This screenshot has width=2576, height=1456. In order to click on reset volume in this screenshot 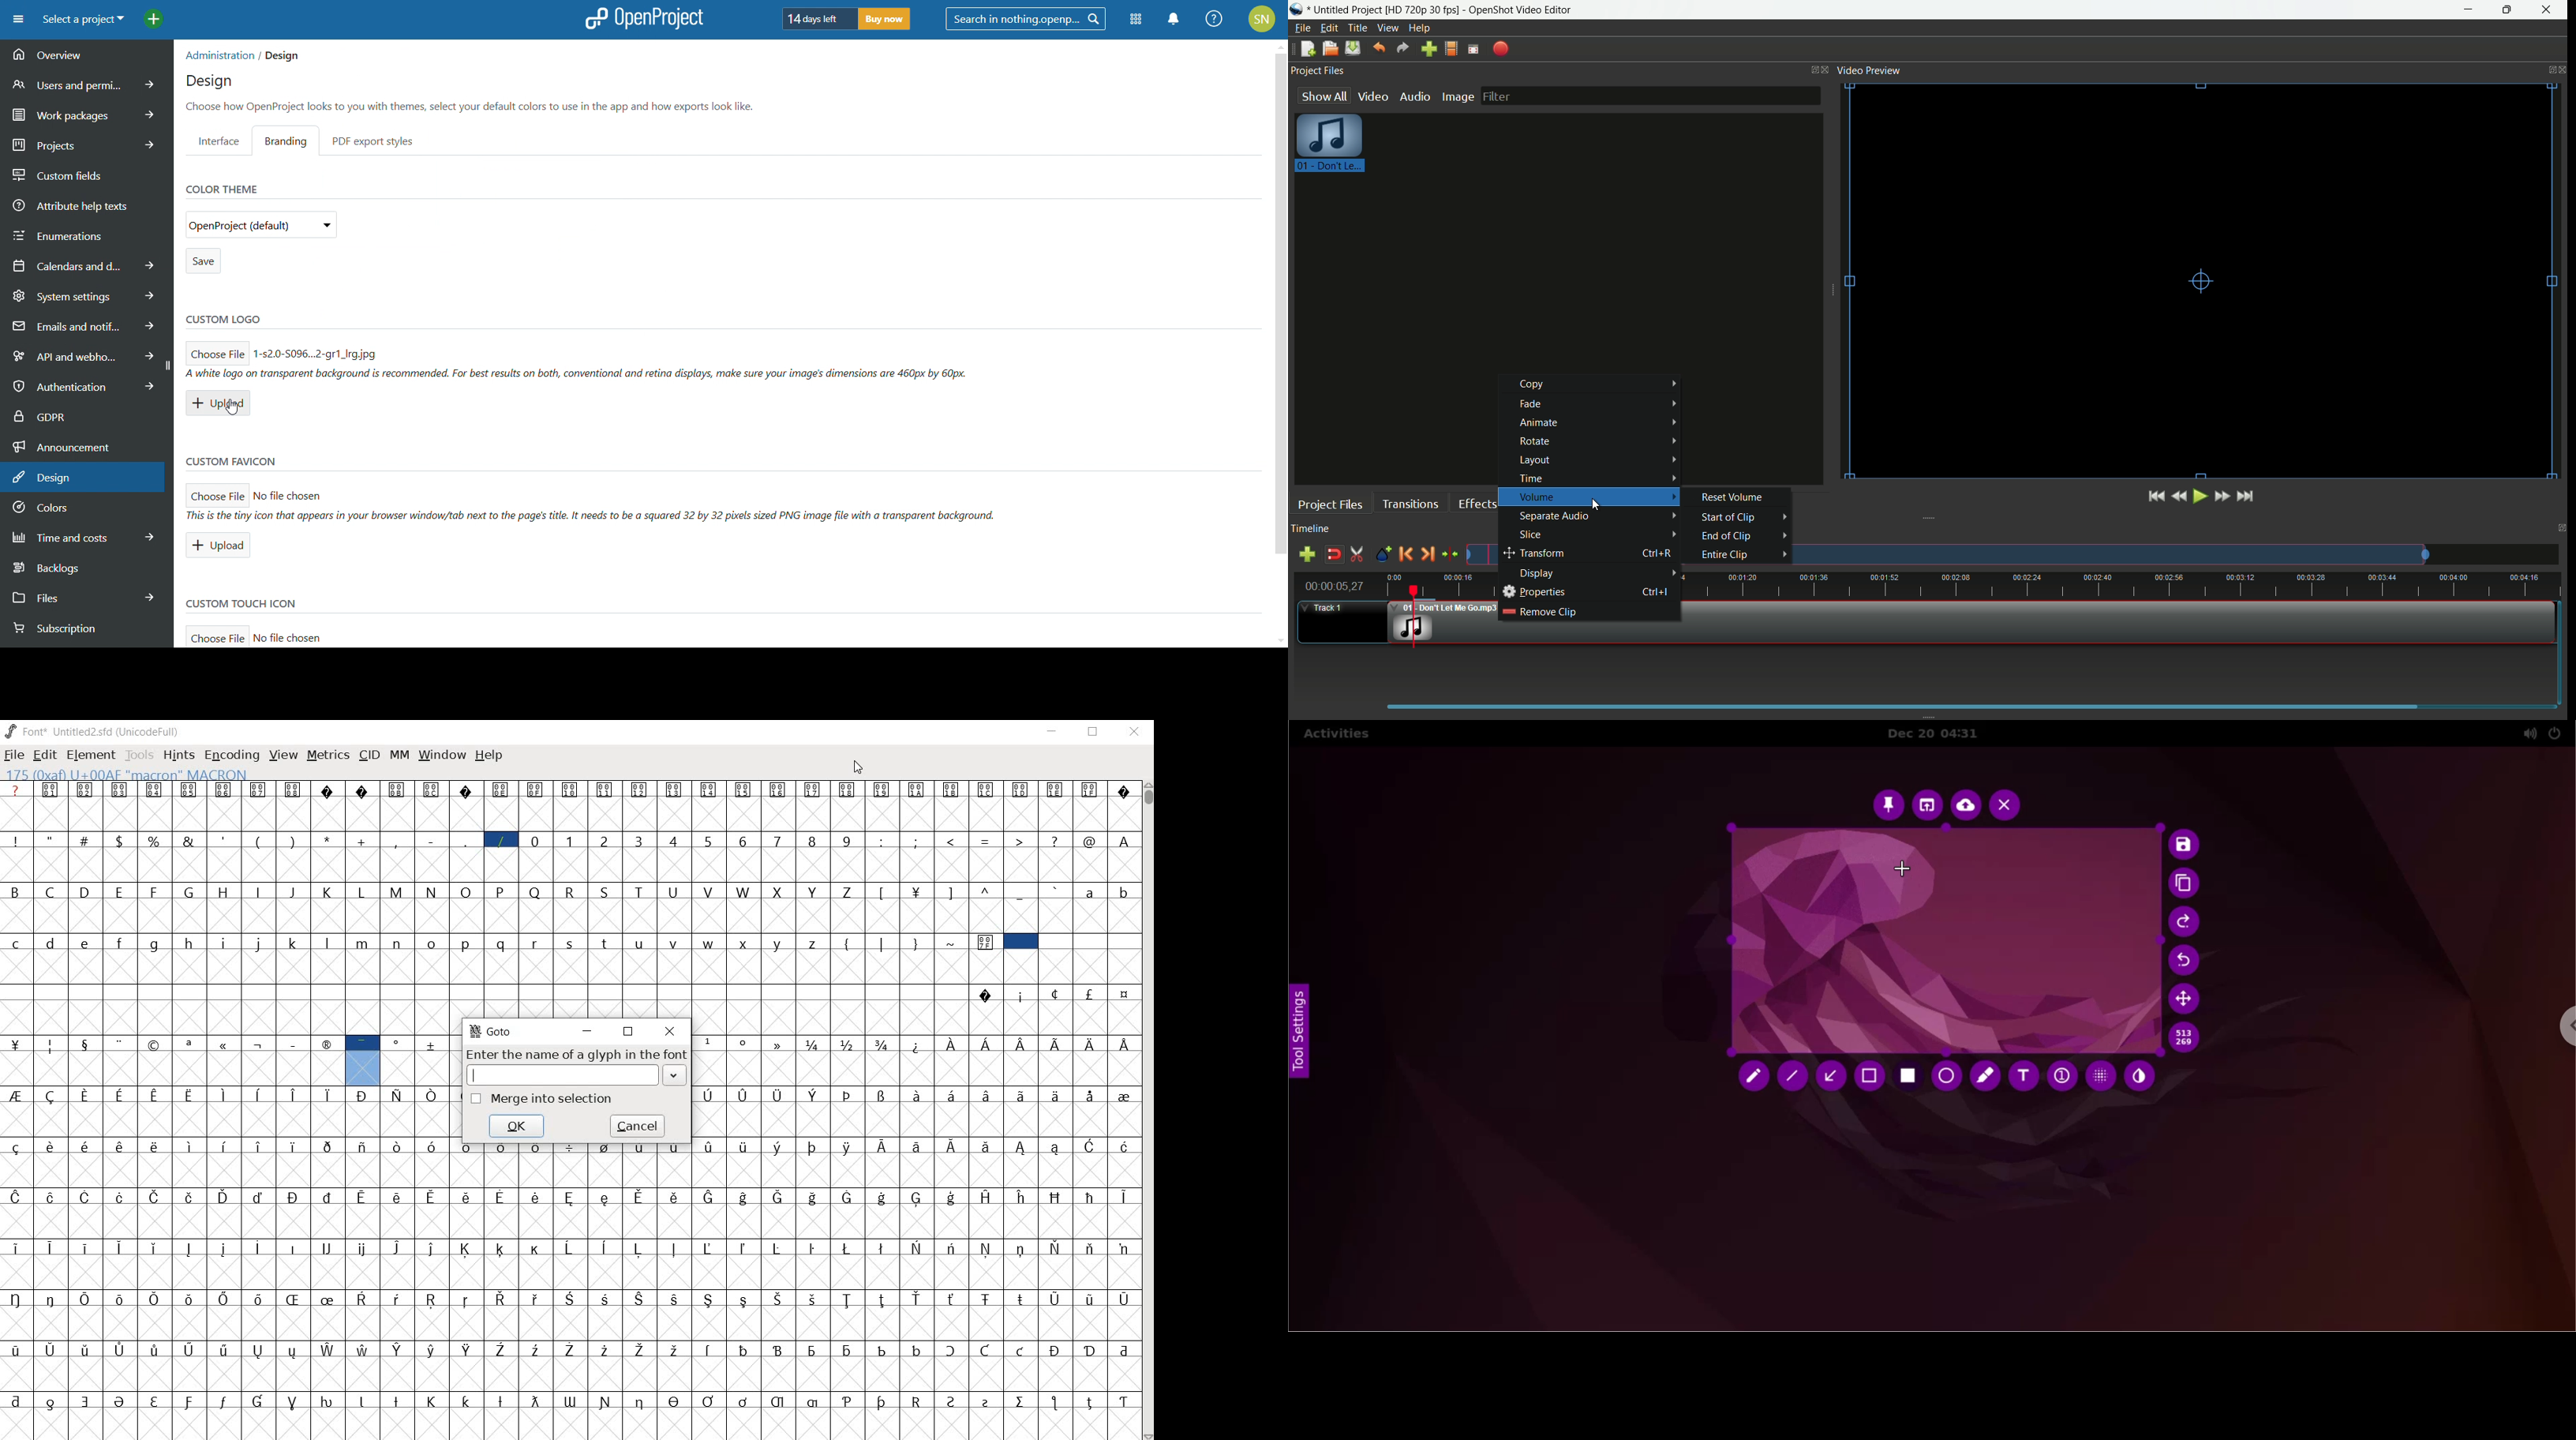, I will do `click(1733, 497)`.